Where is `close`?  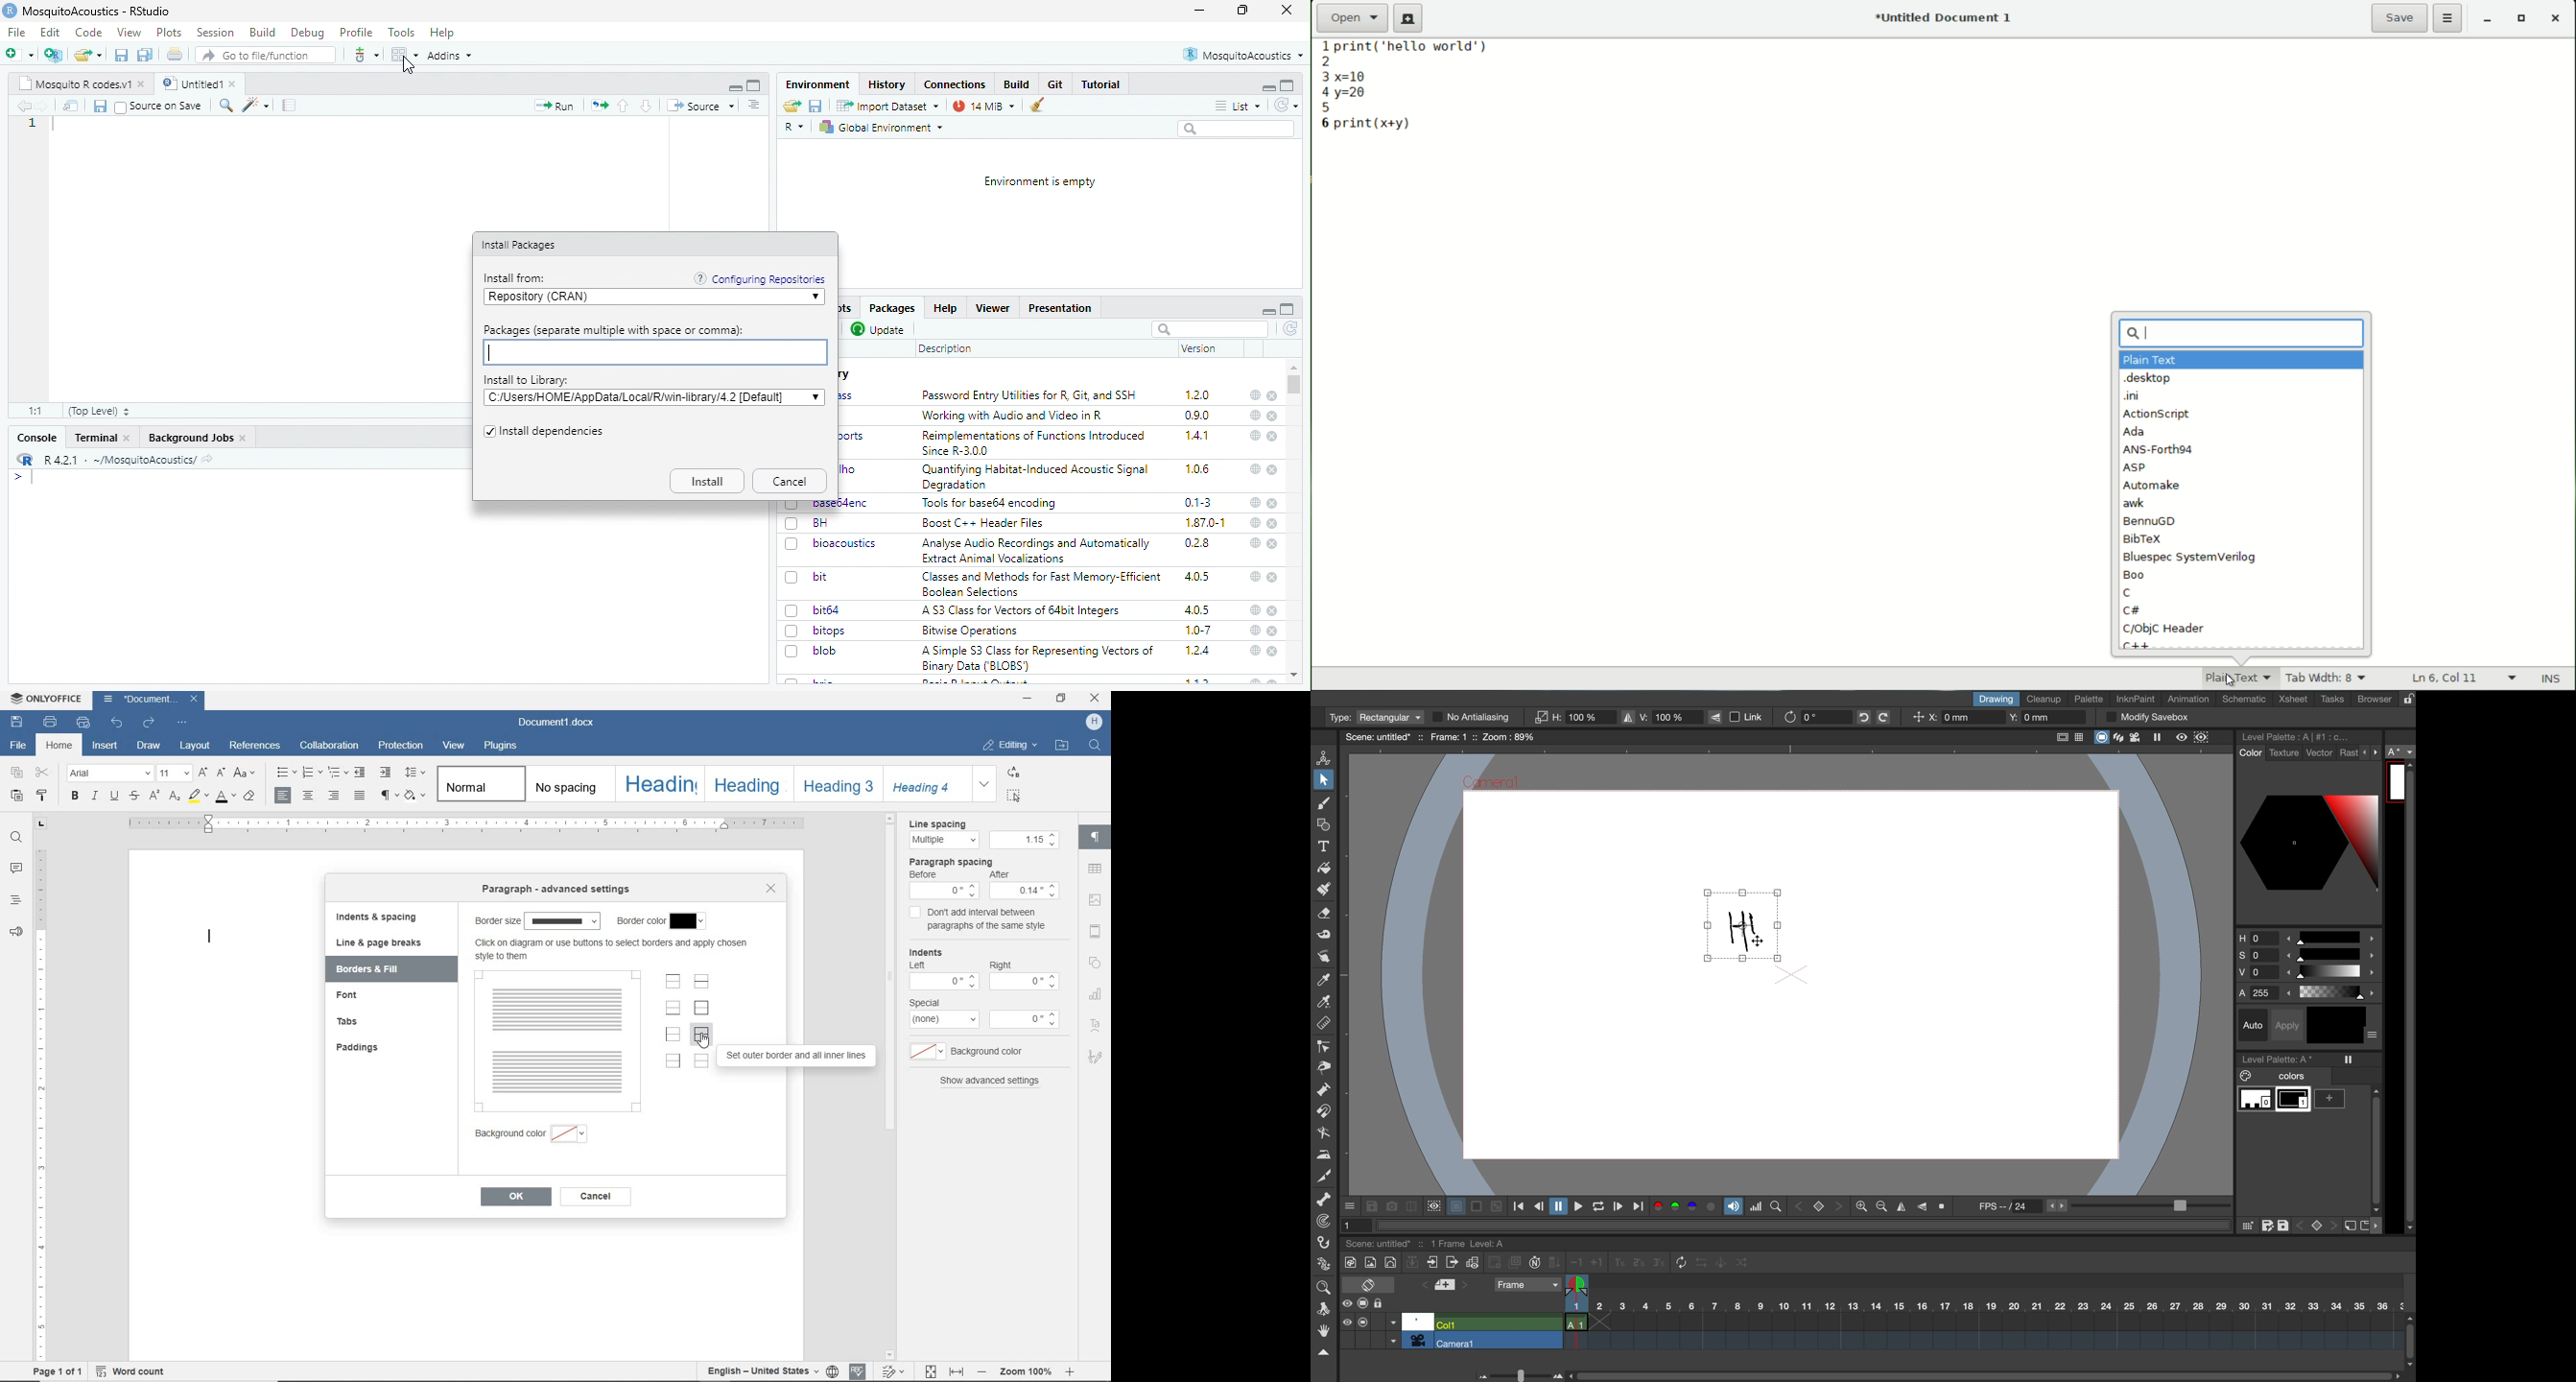
close is located at coordinates (1272, 577).